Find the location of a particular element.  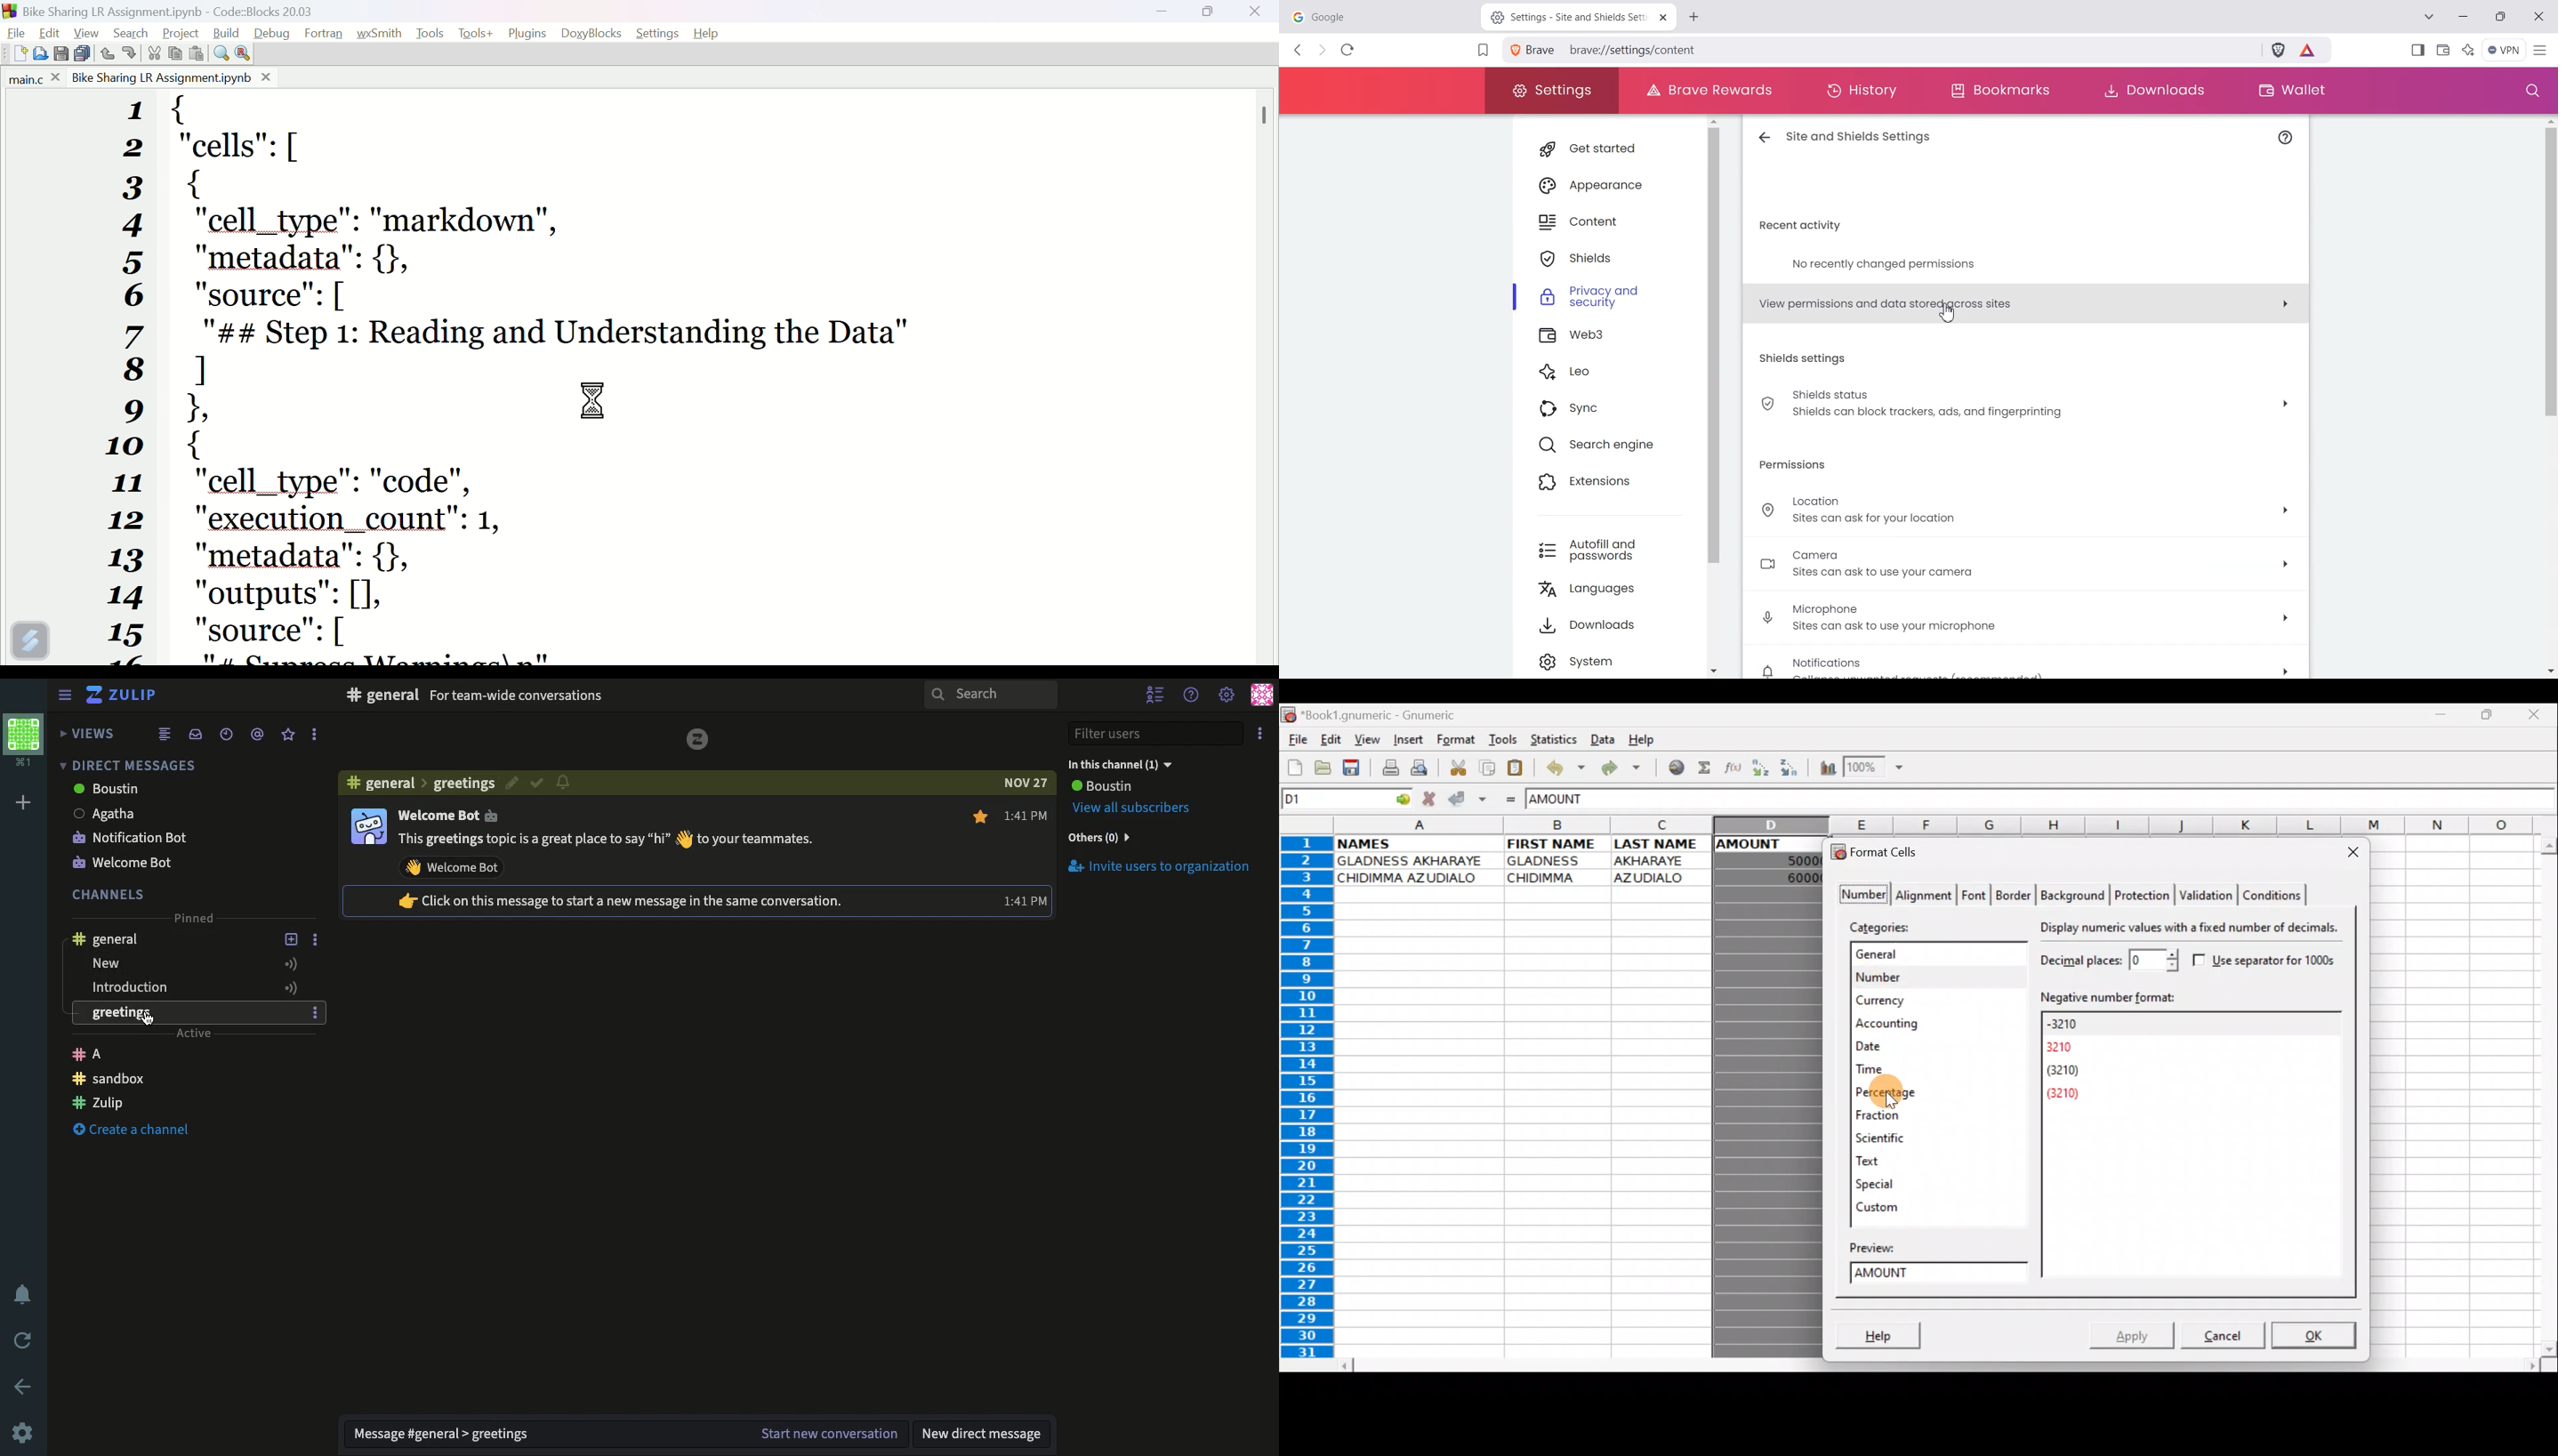

Channels is located at coordinates (109, 894).